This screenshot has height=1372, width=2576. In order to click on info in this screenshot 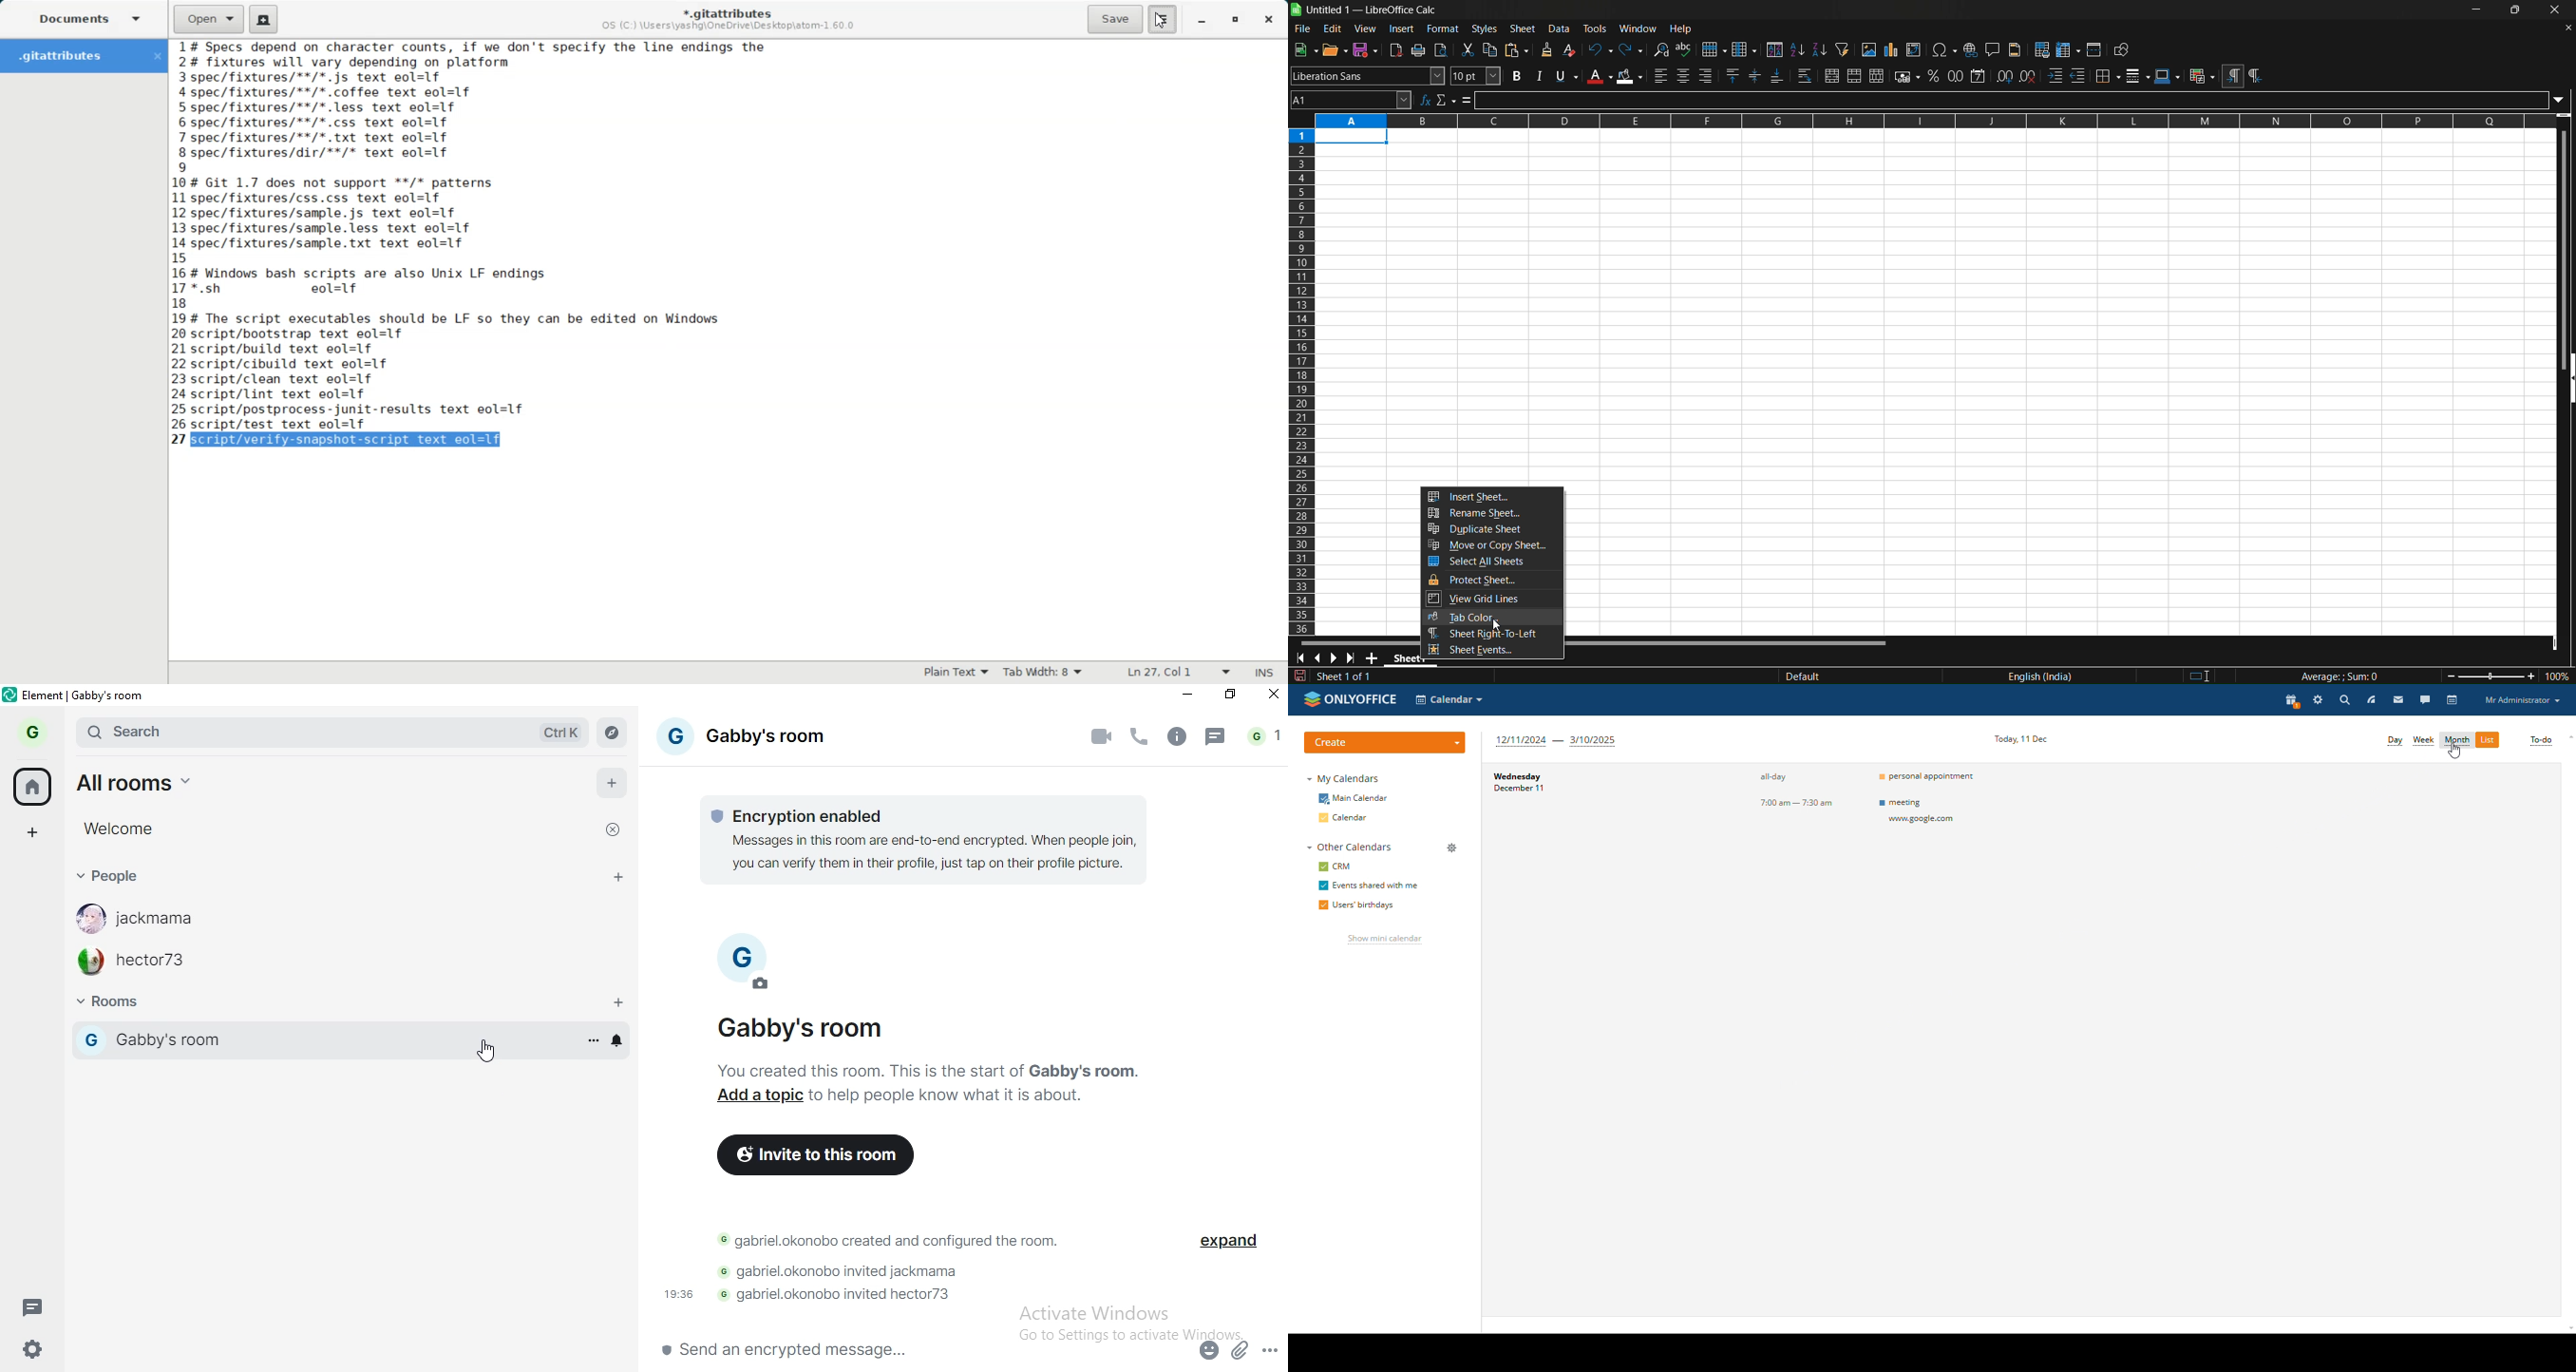, I will do `click(1177, 736)`.